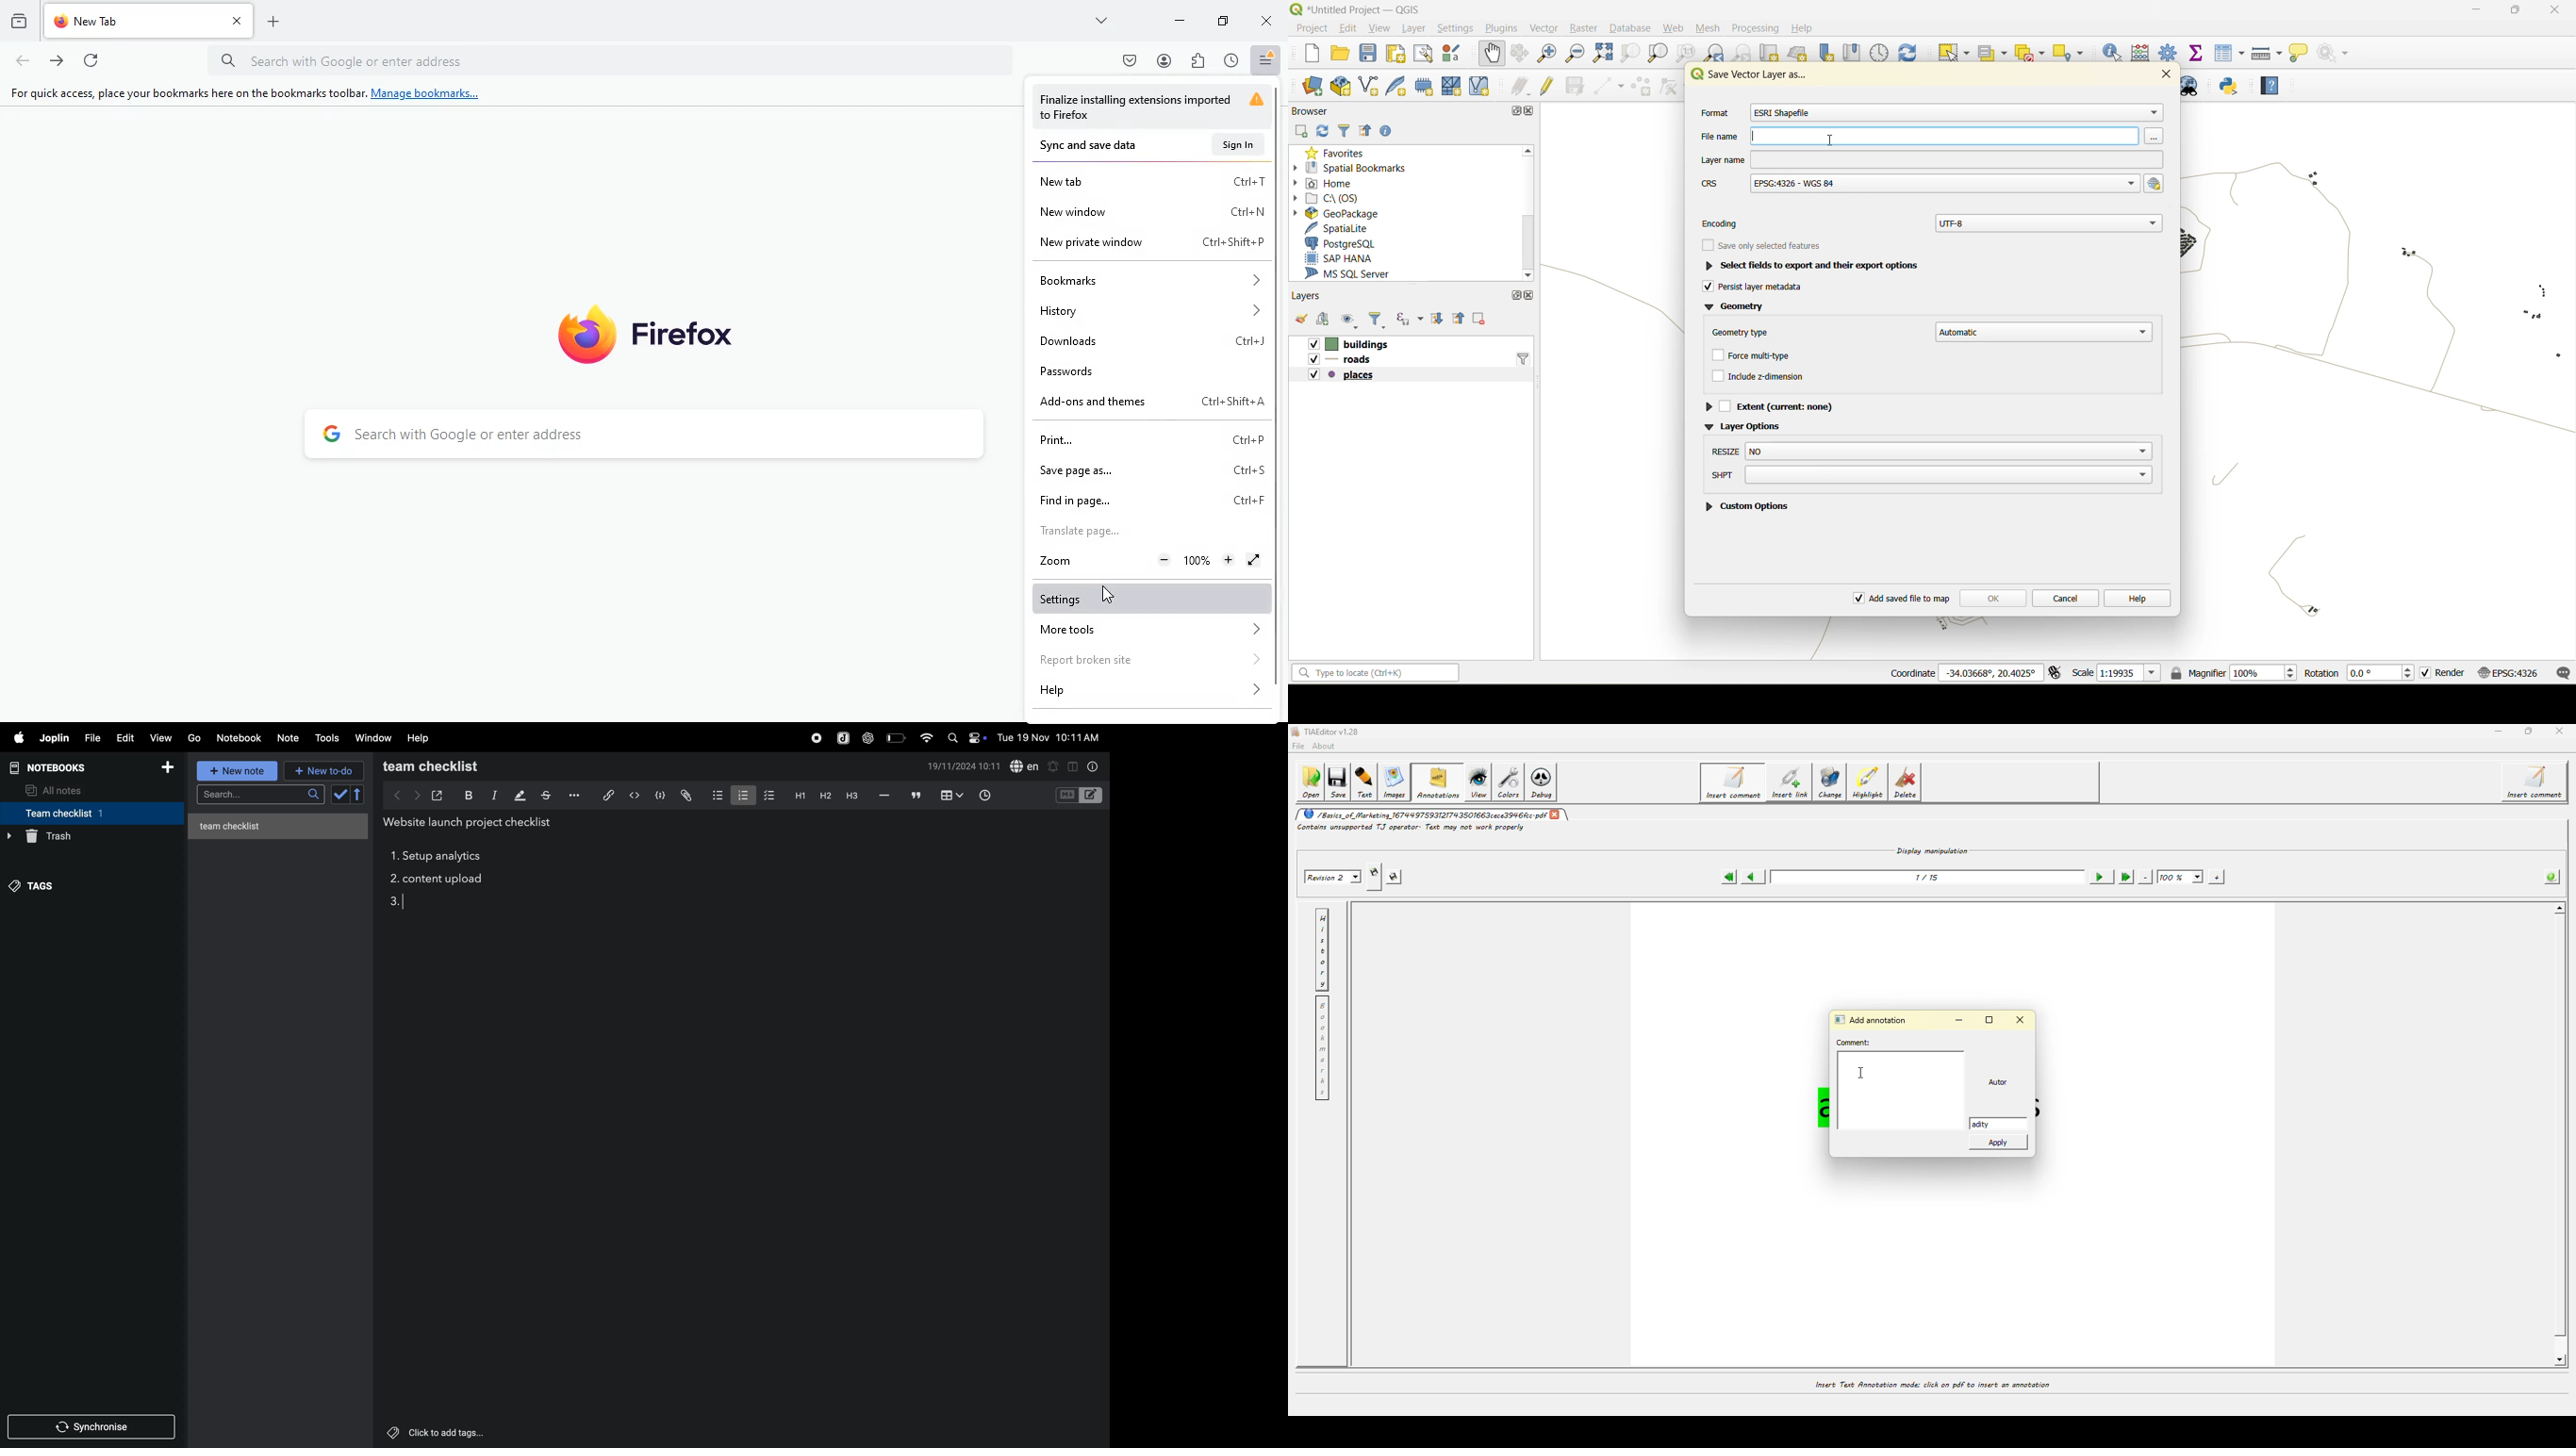 Image resolution: width=2576 pixels, height=1456 pixels. I want to click on attach file, so click(685, 795).